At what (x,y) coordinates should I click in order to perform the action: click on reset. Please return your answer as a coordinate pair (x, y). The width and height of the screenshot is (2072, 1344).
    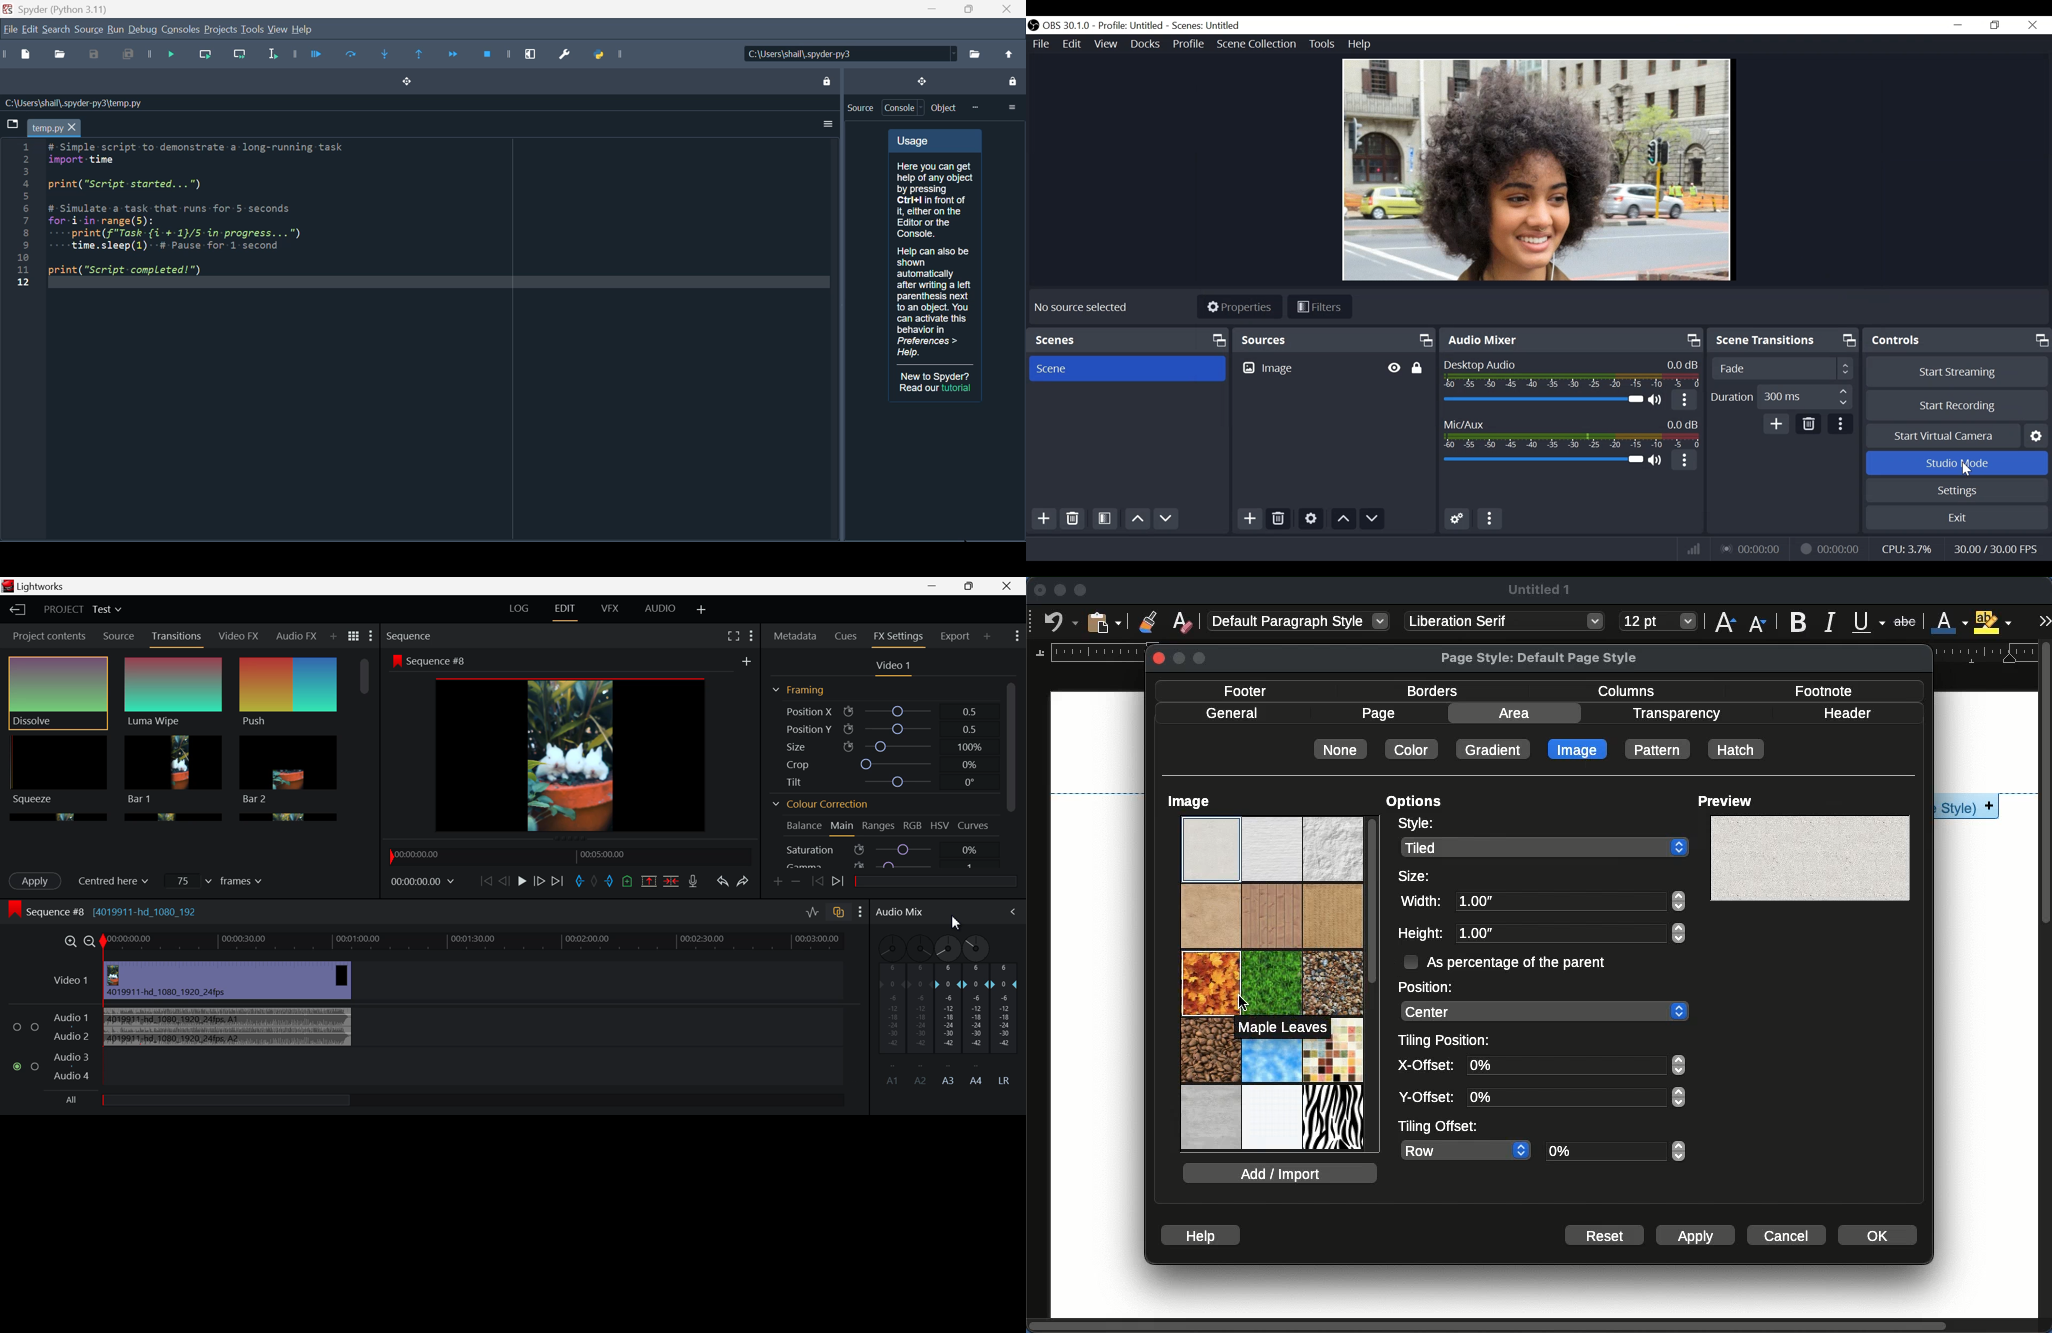
    Looking at the image, I should click on (1604, 1234).